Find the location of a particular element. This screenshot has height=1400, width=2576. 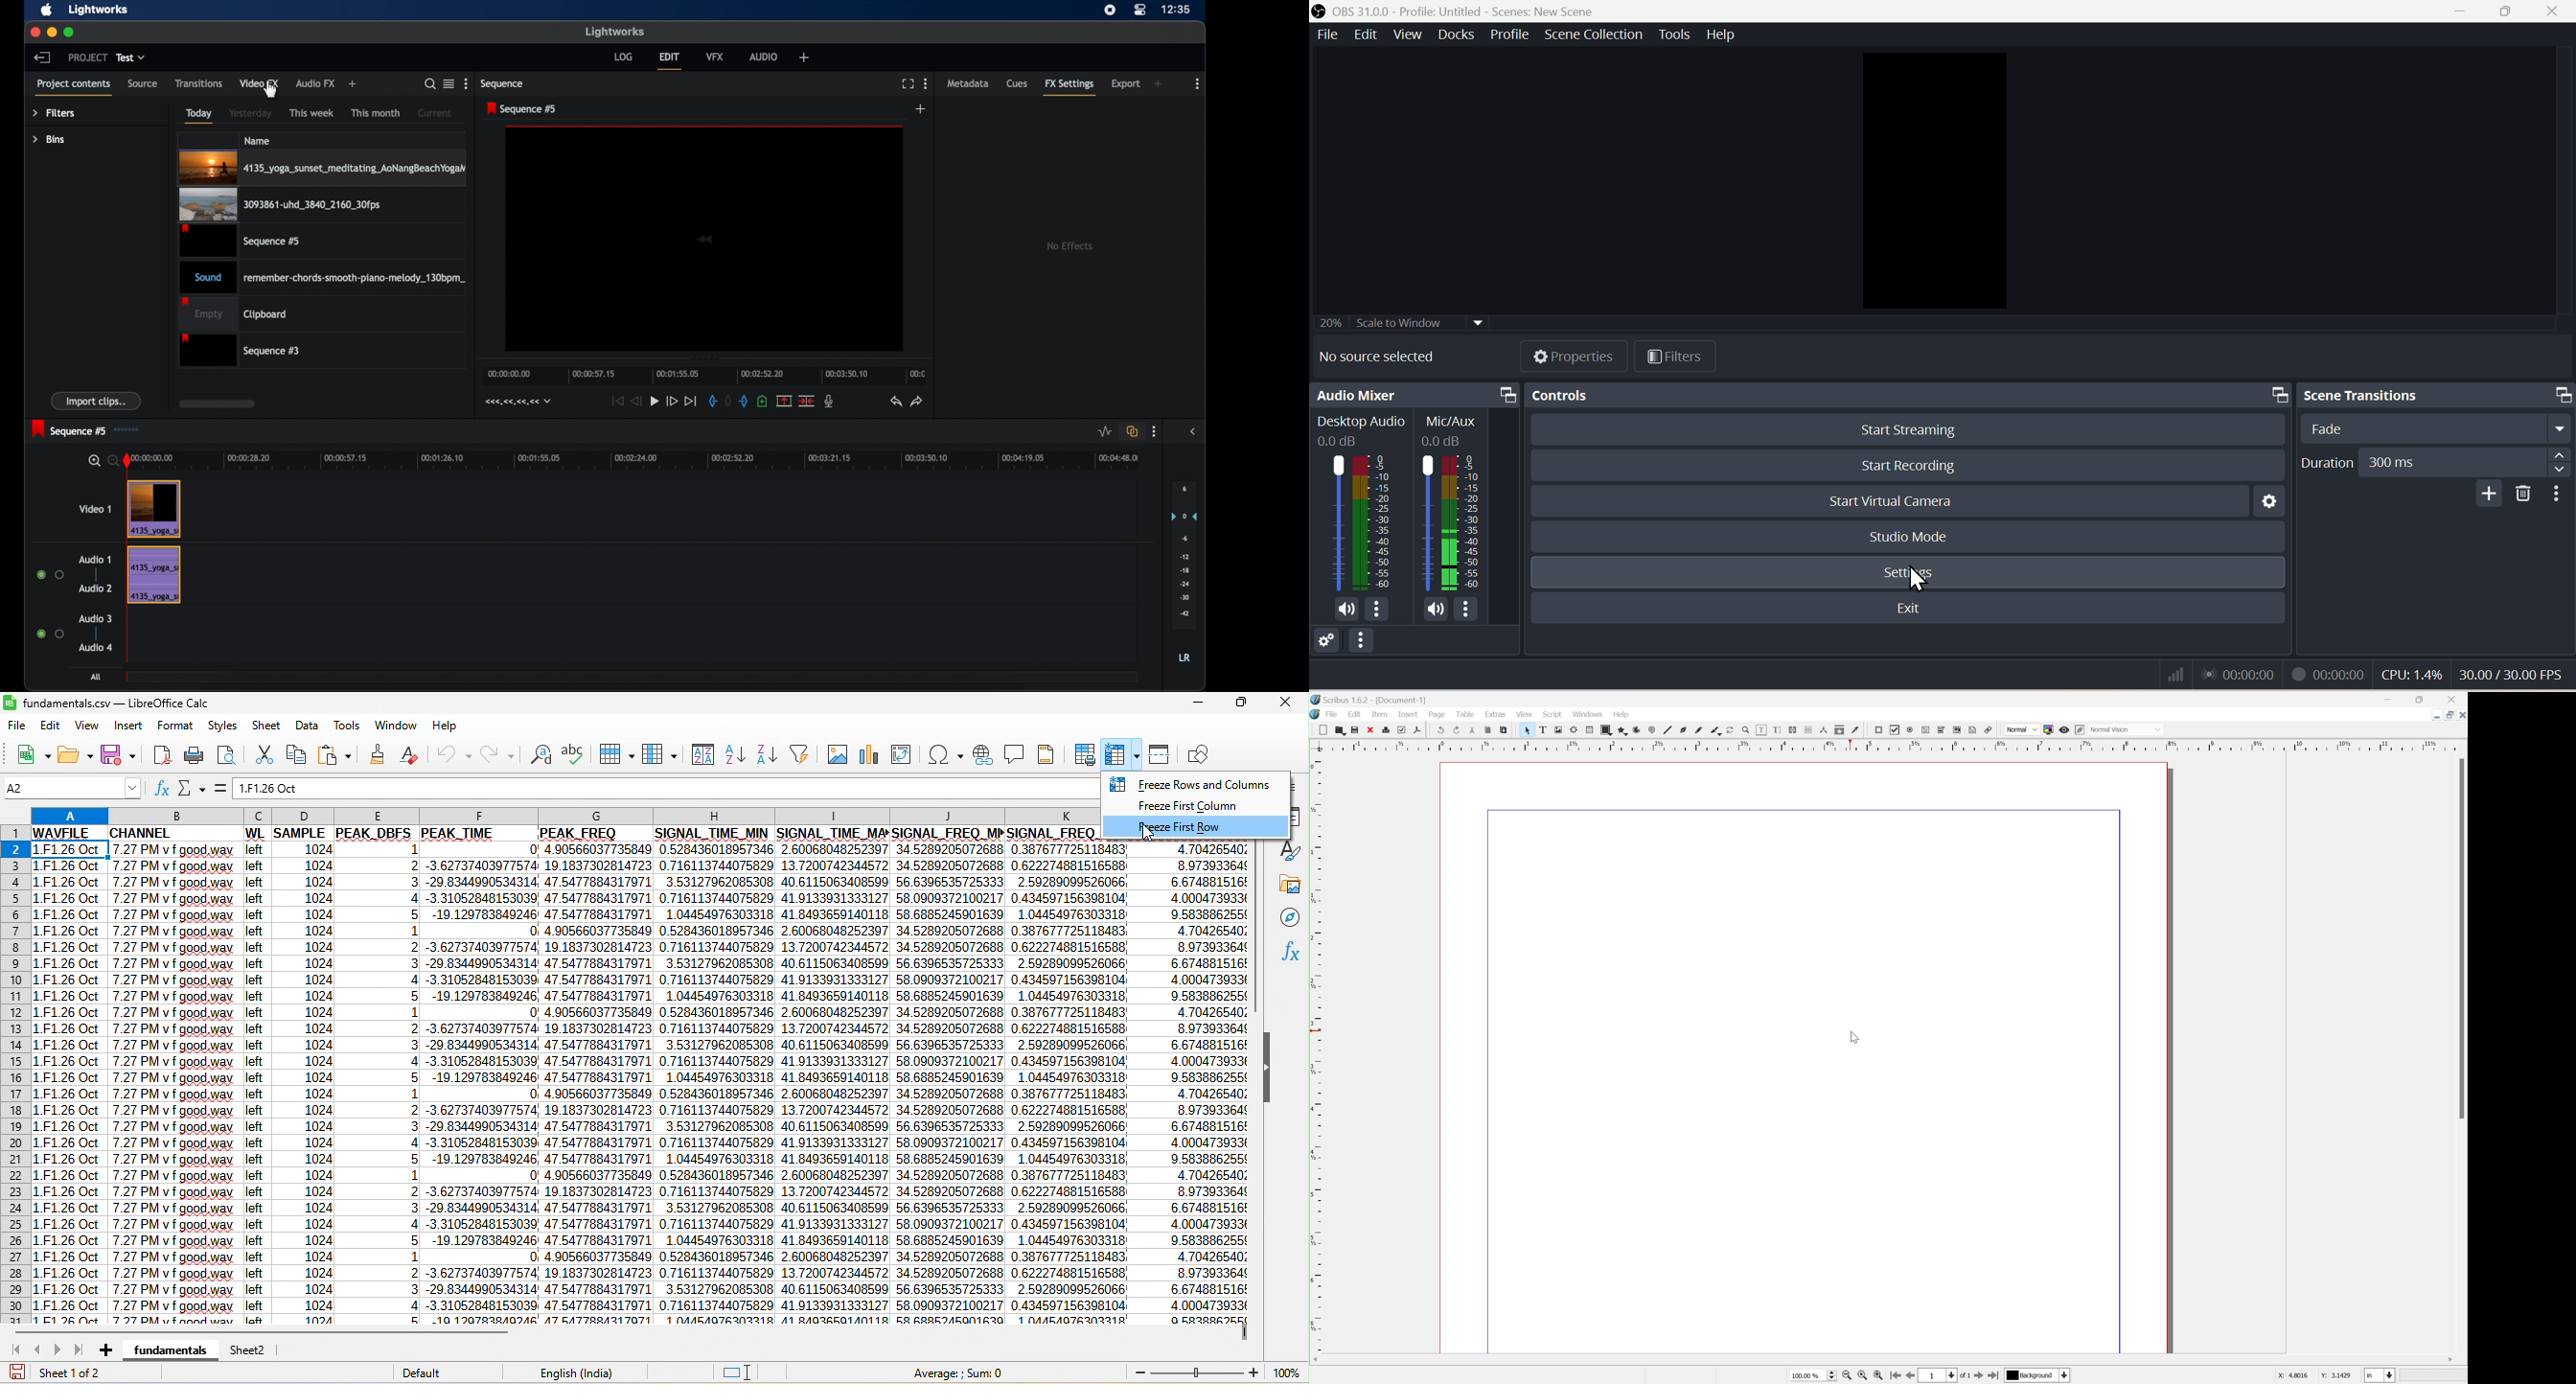

sequence icon is located at coordinates (130, 429).